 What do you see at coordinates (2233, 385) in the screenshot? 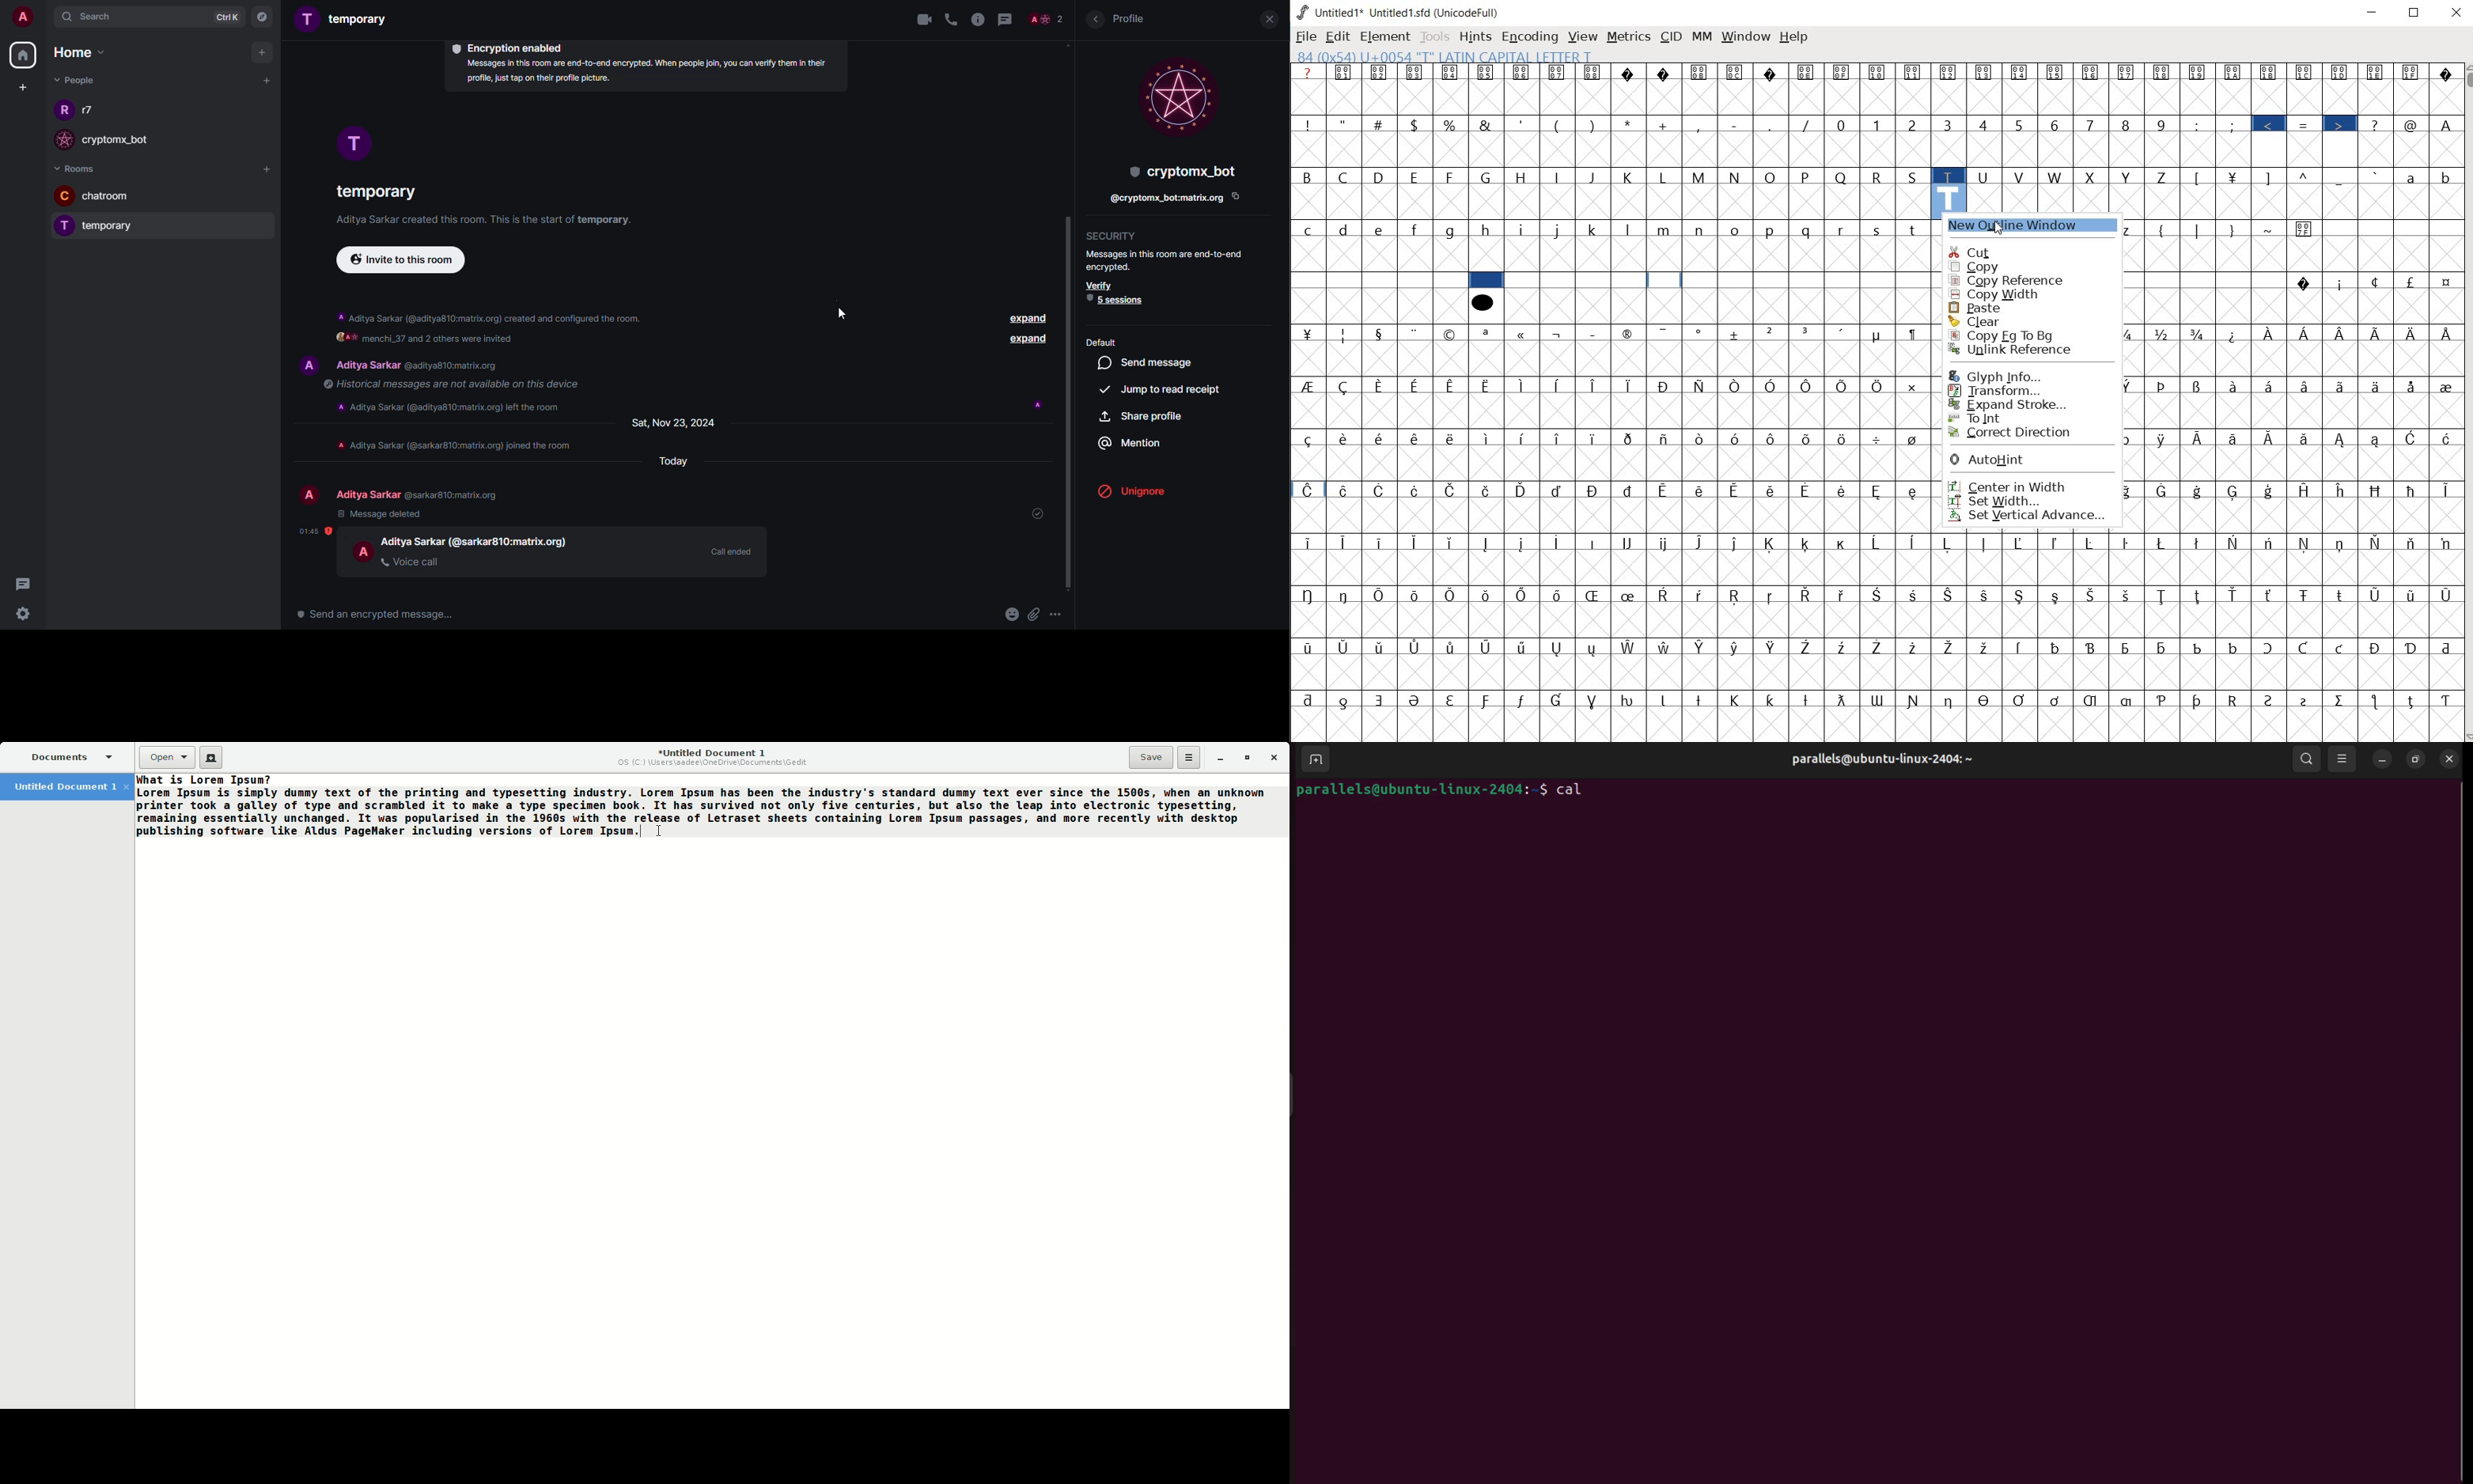
I see `Symbol` at bounding box center [2233, 385].